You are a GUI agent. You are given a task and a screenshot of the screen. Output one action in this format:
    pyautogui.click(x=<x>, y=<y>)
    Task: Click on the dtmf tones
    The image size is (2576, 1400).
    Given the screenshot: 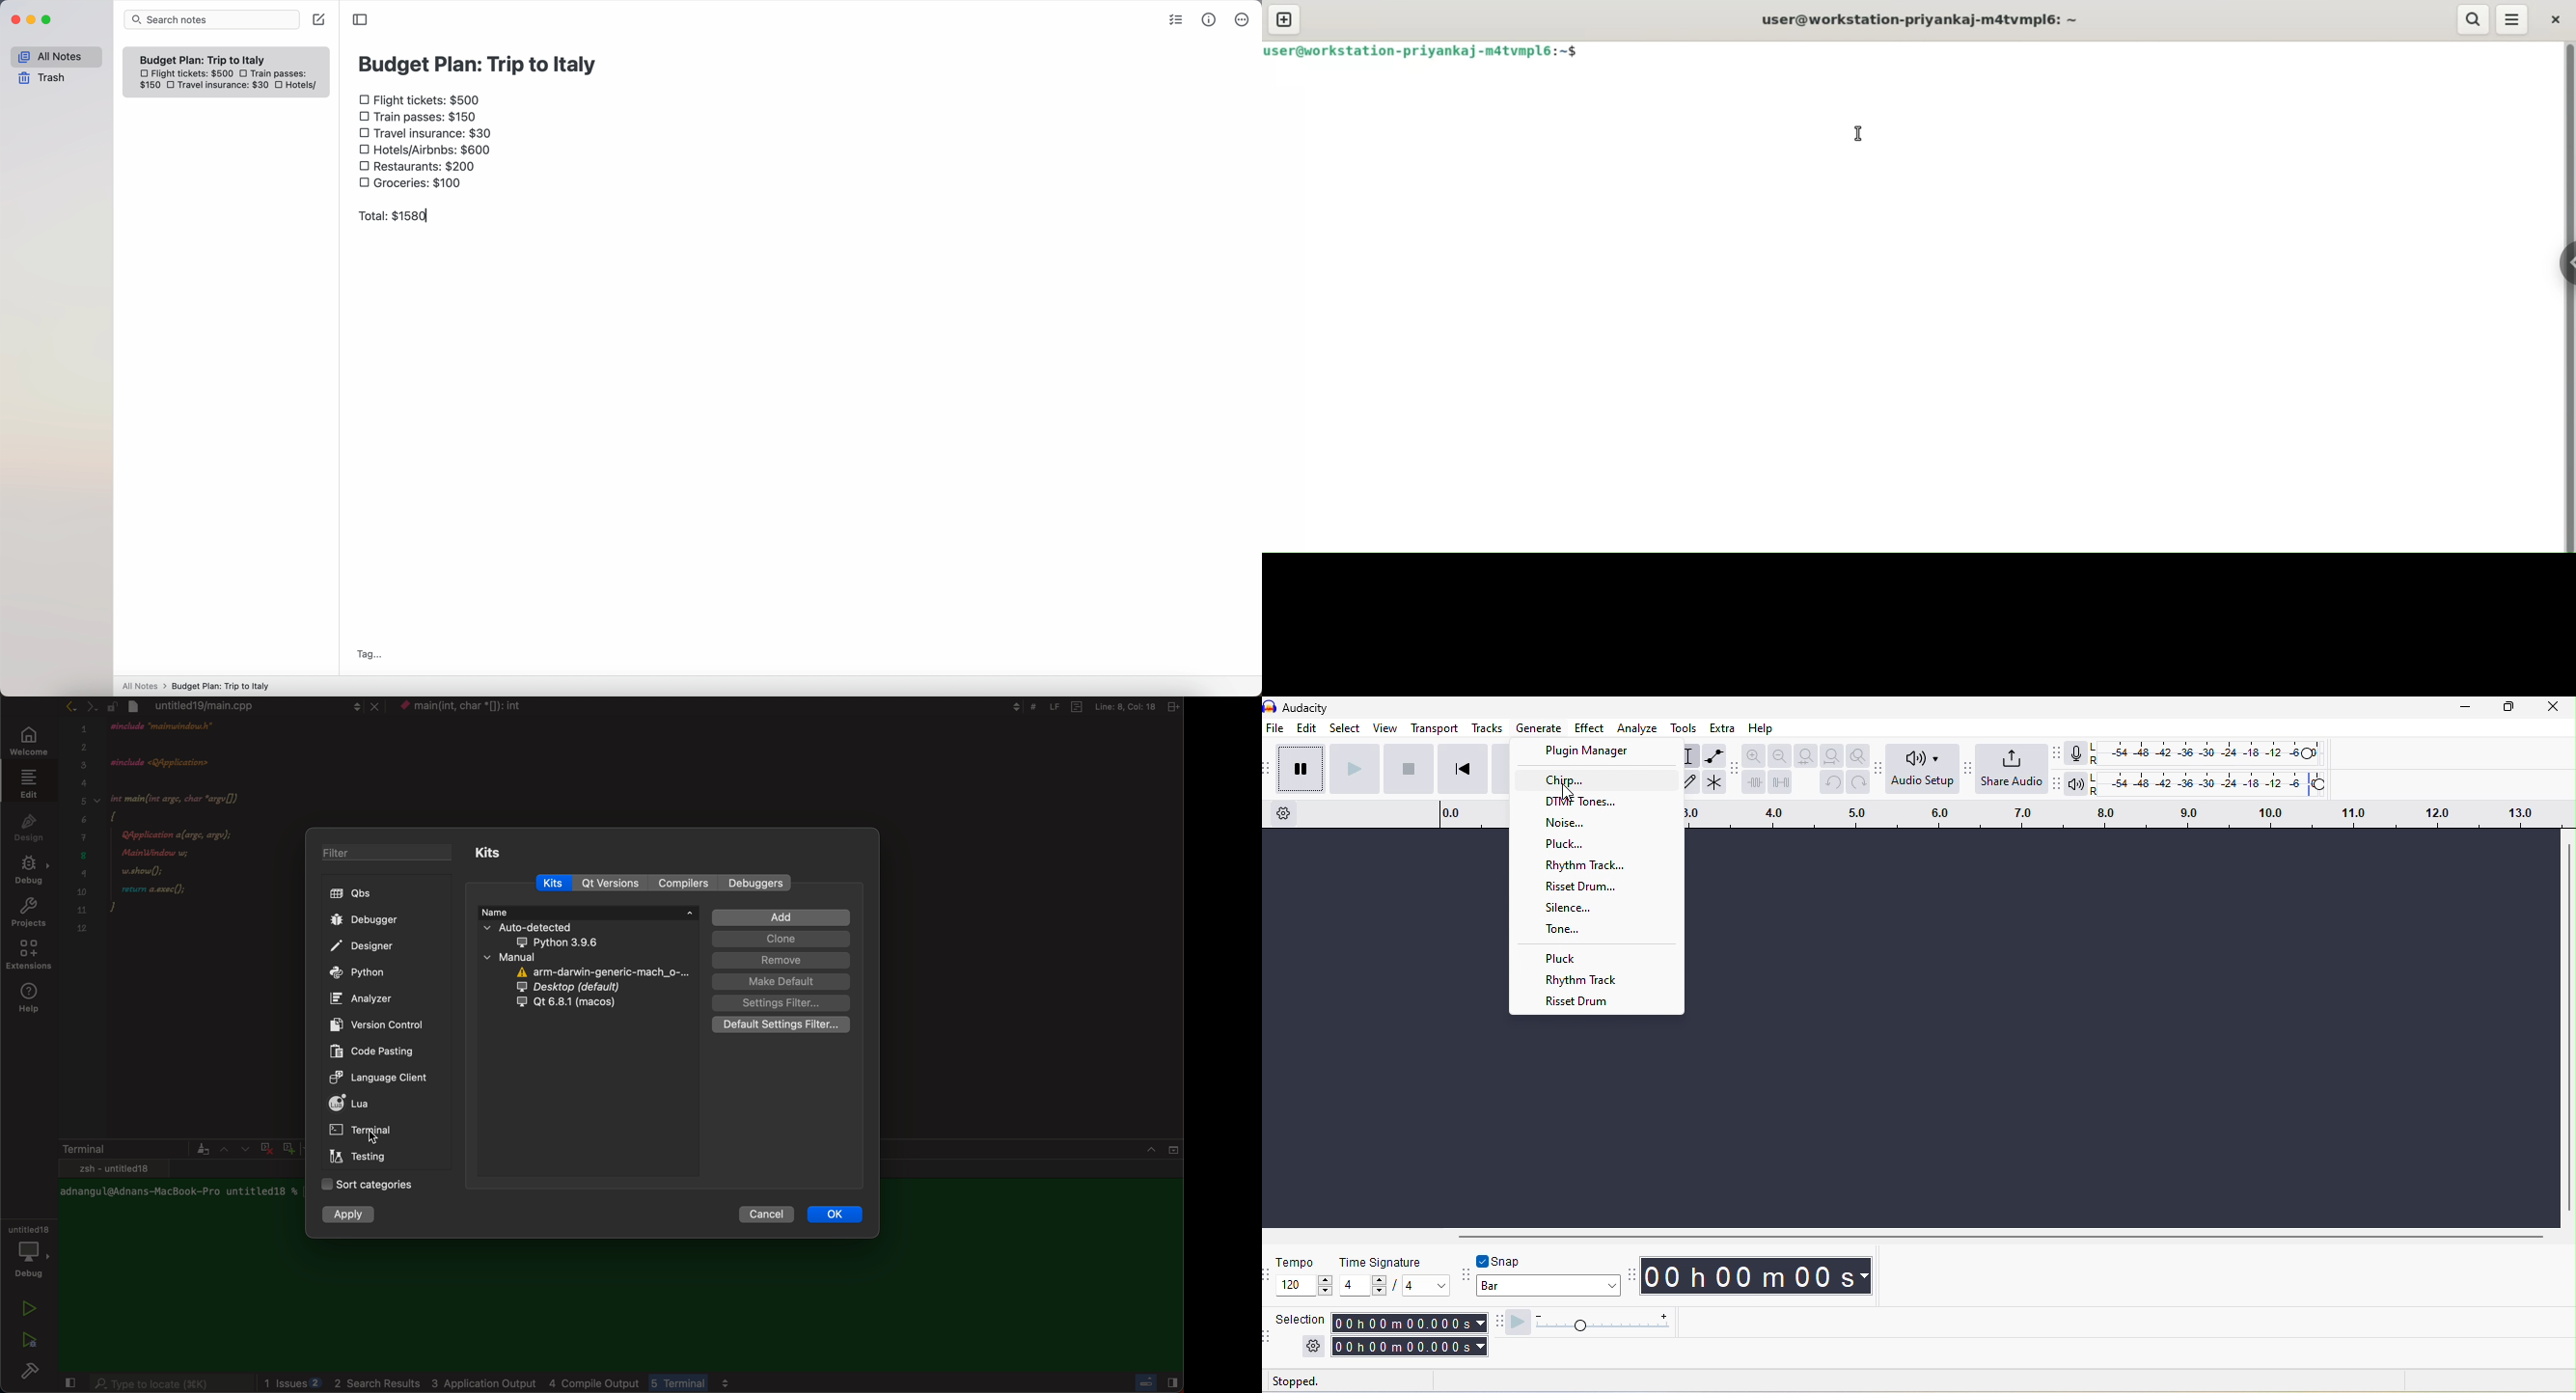 What is the action you would take?
    pyautogui.click(x=1581, y=803)
    